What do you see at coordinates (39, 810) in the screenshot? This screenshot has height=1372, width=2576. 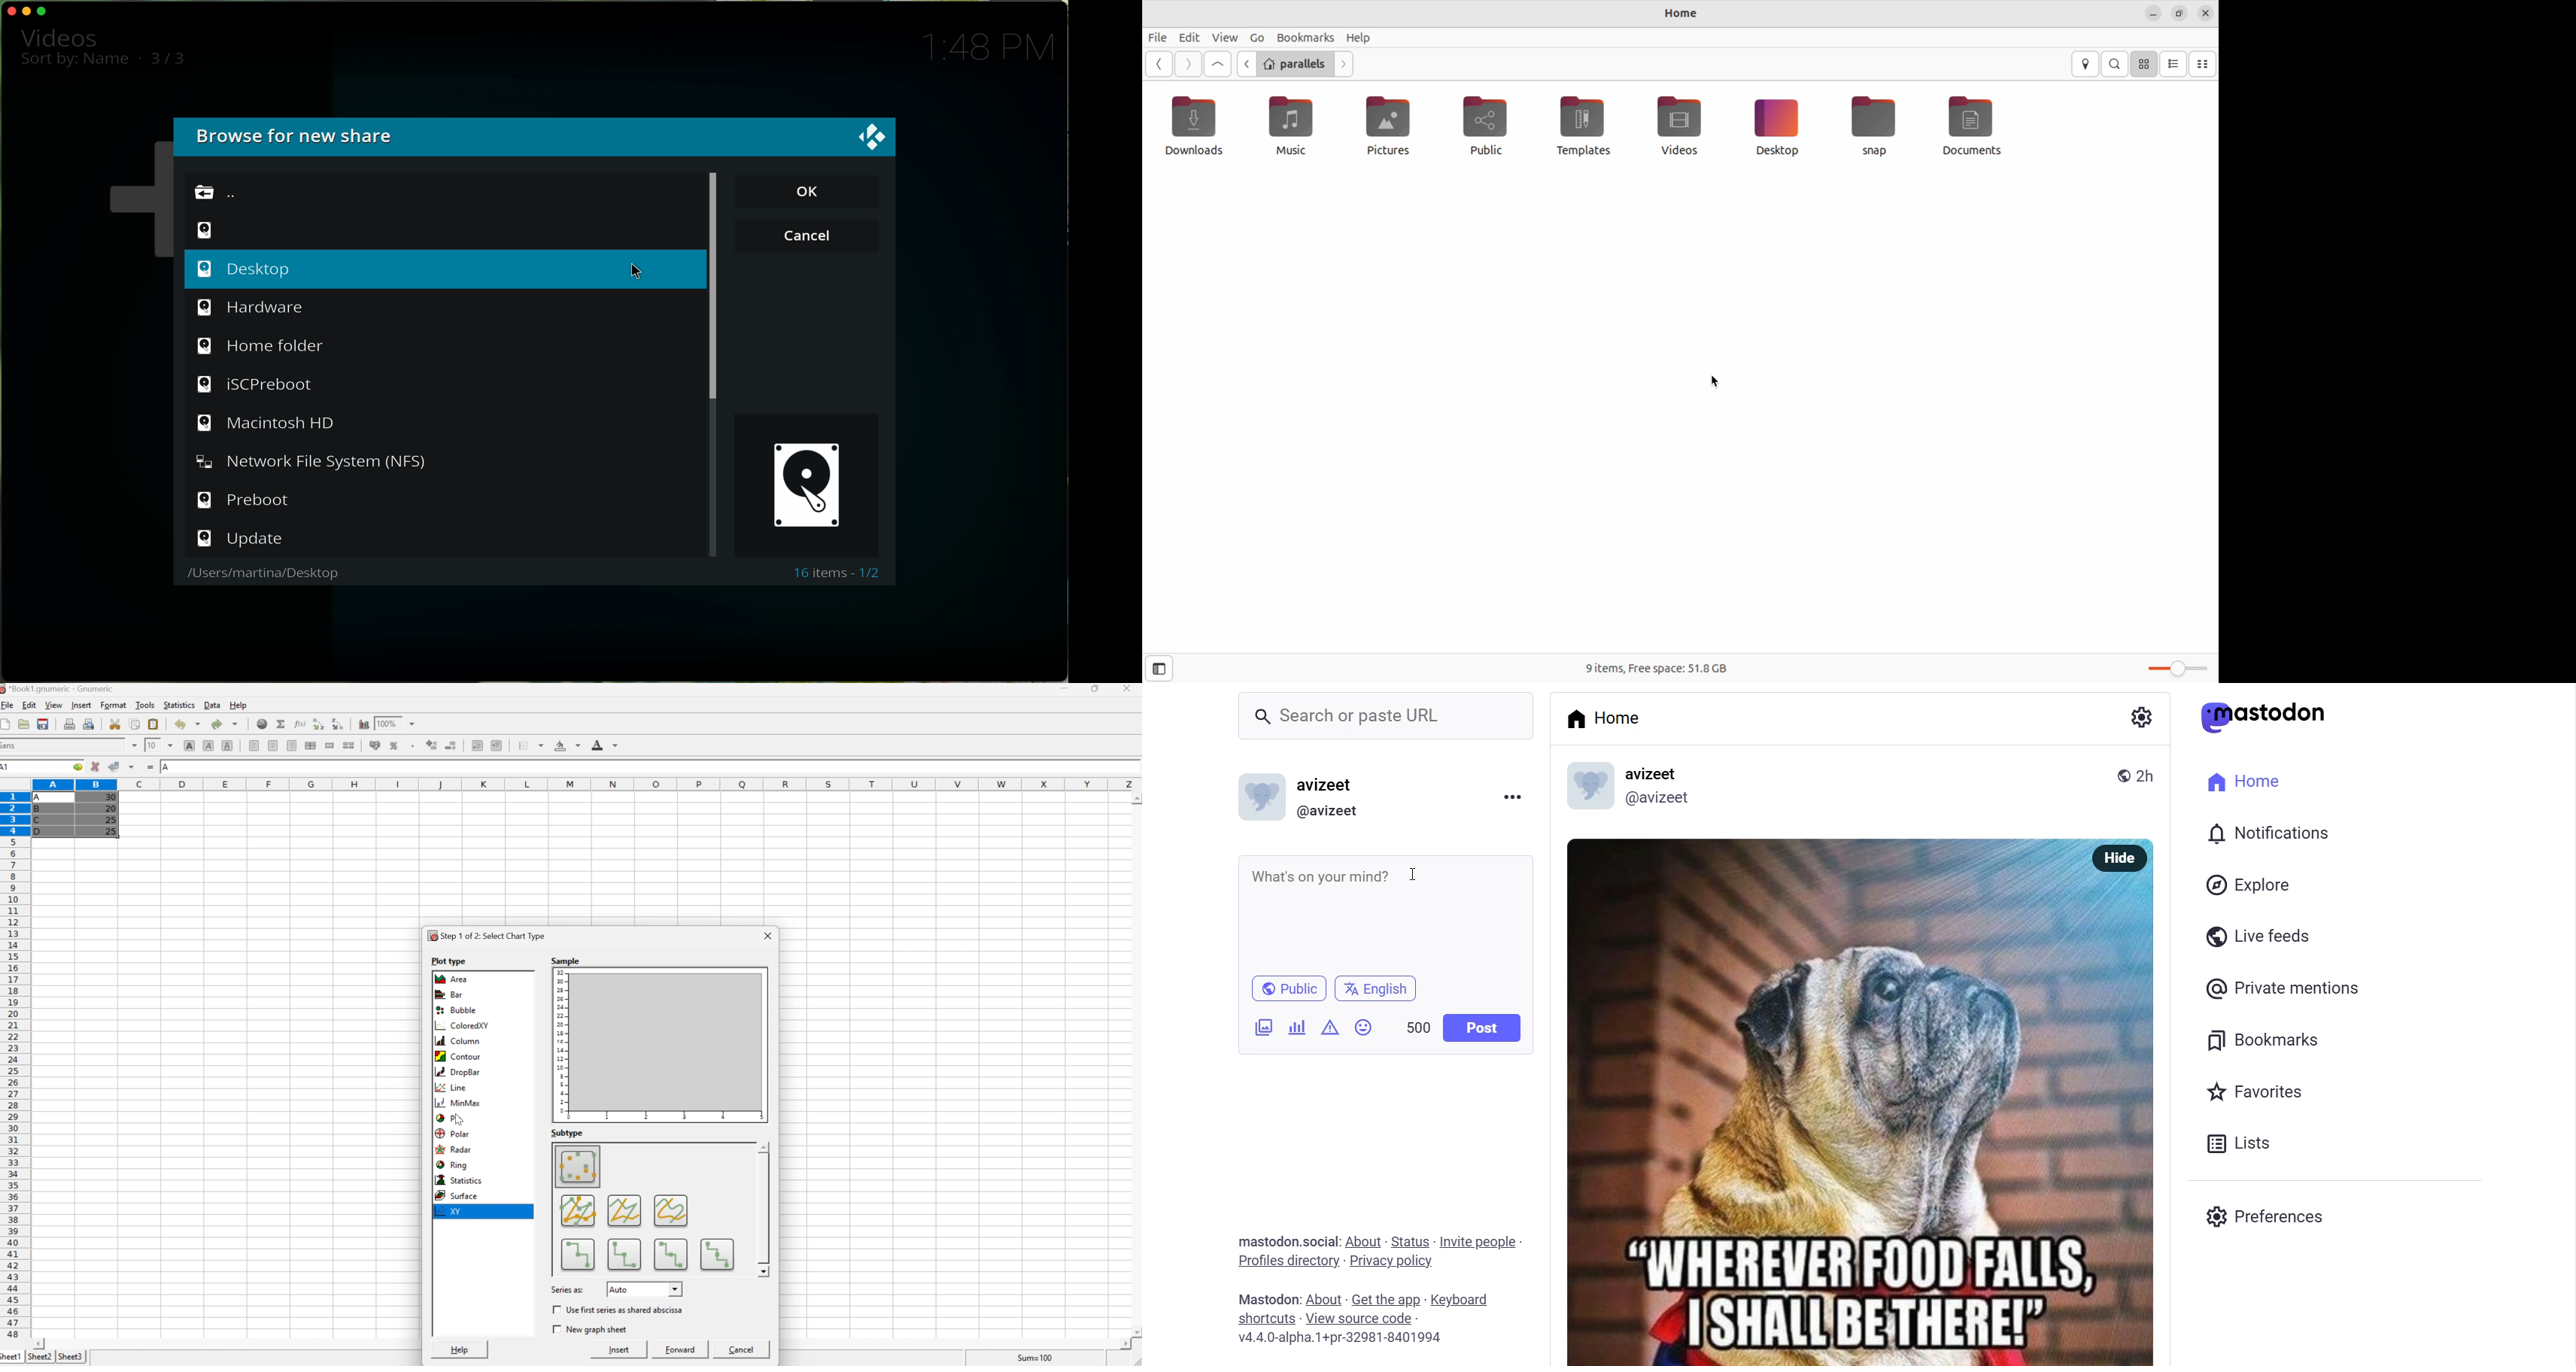 I see `B` at bounding box center [39, 810].